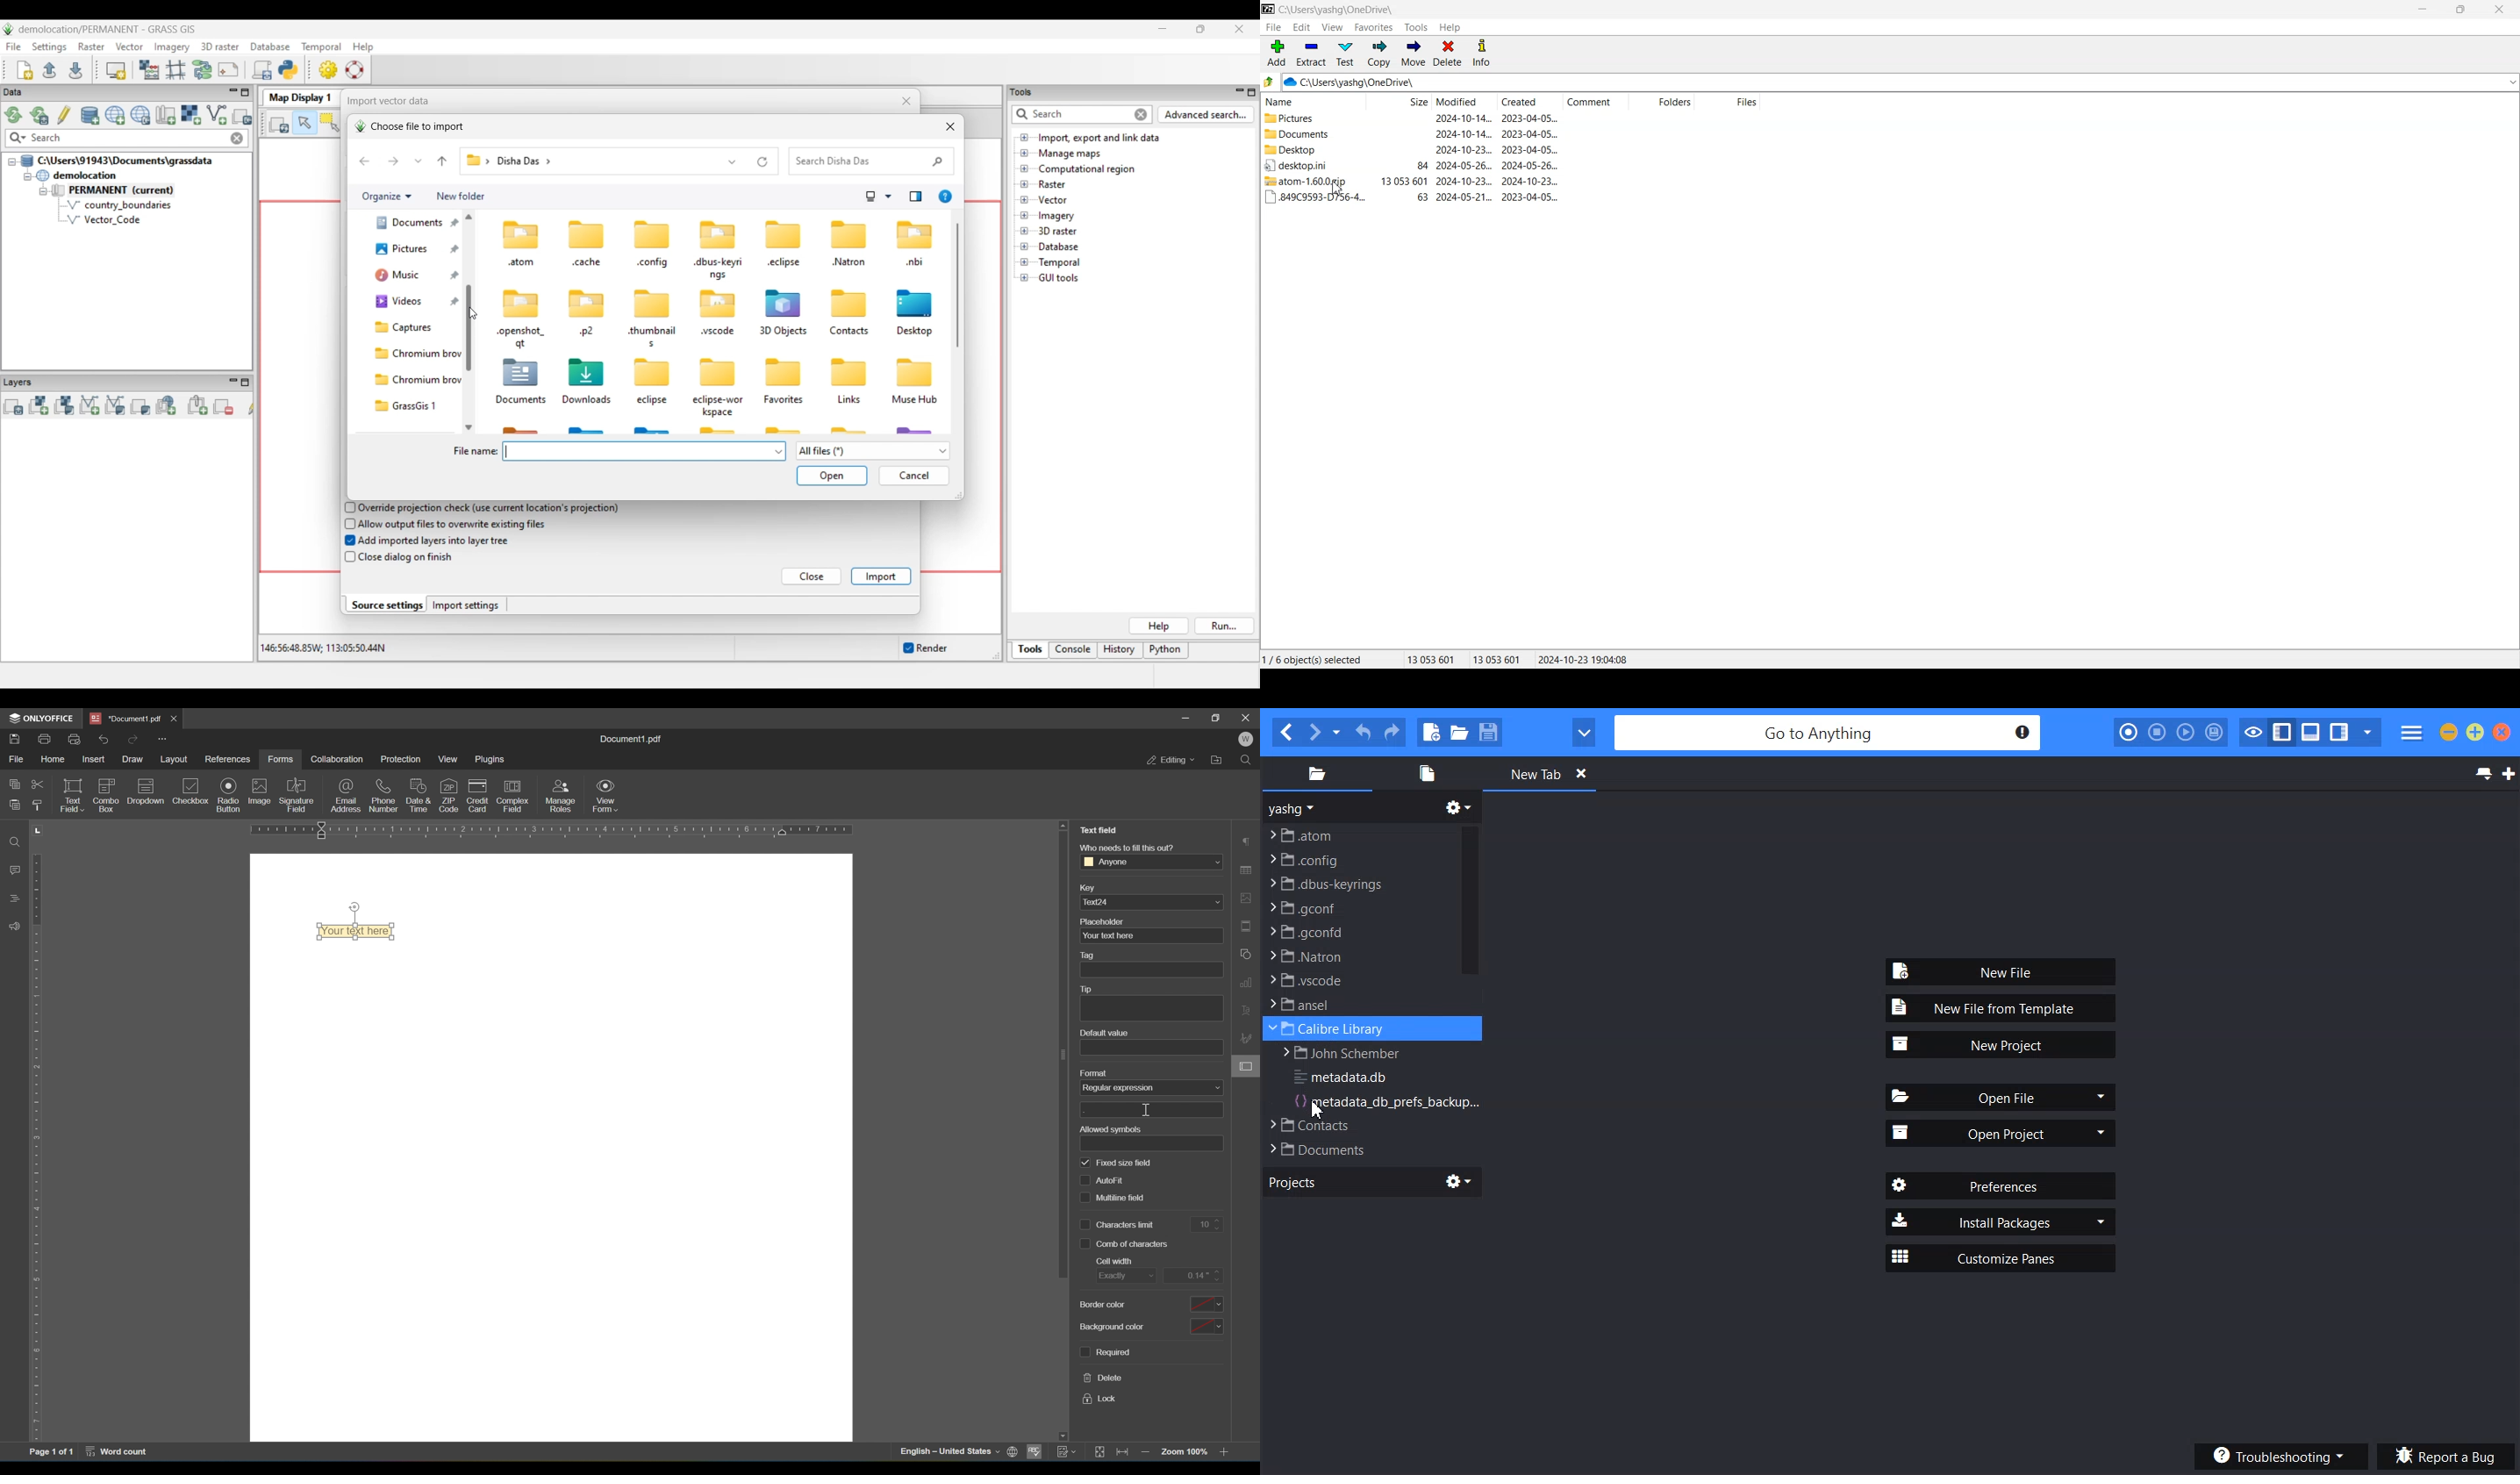 The image size is (2520, 1484). I want to click on plugins, so click(491, 759).